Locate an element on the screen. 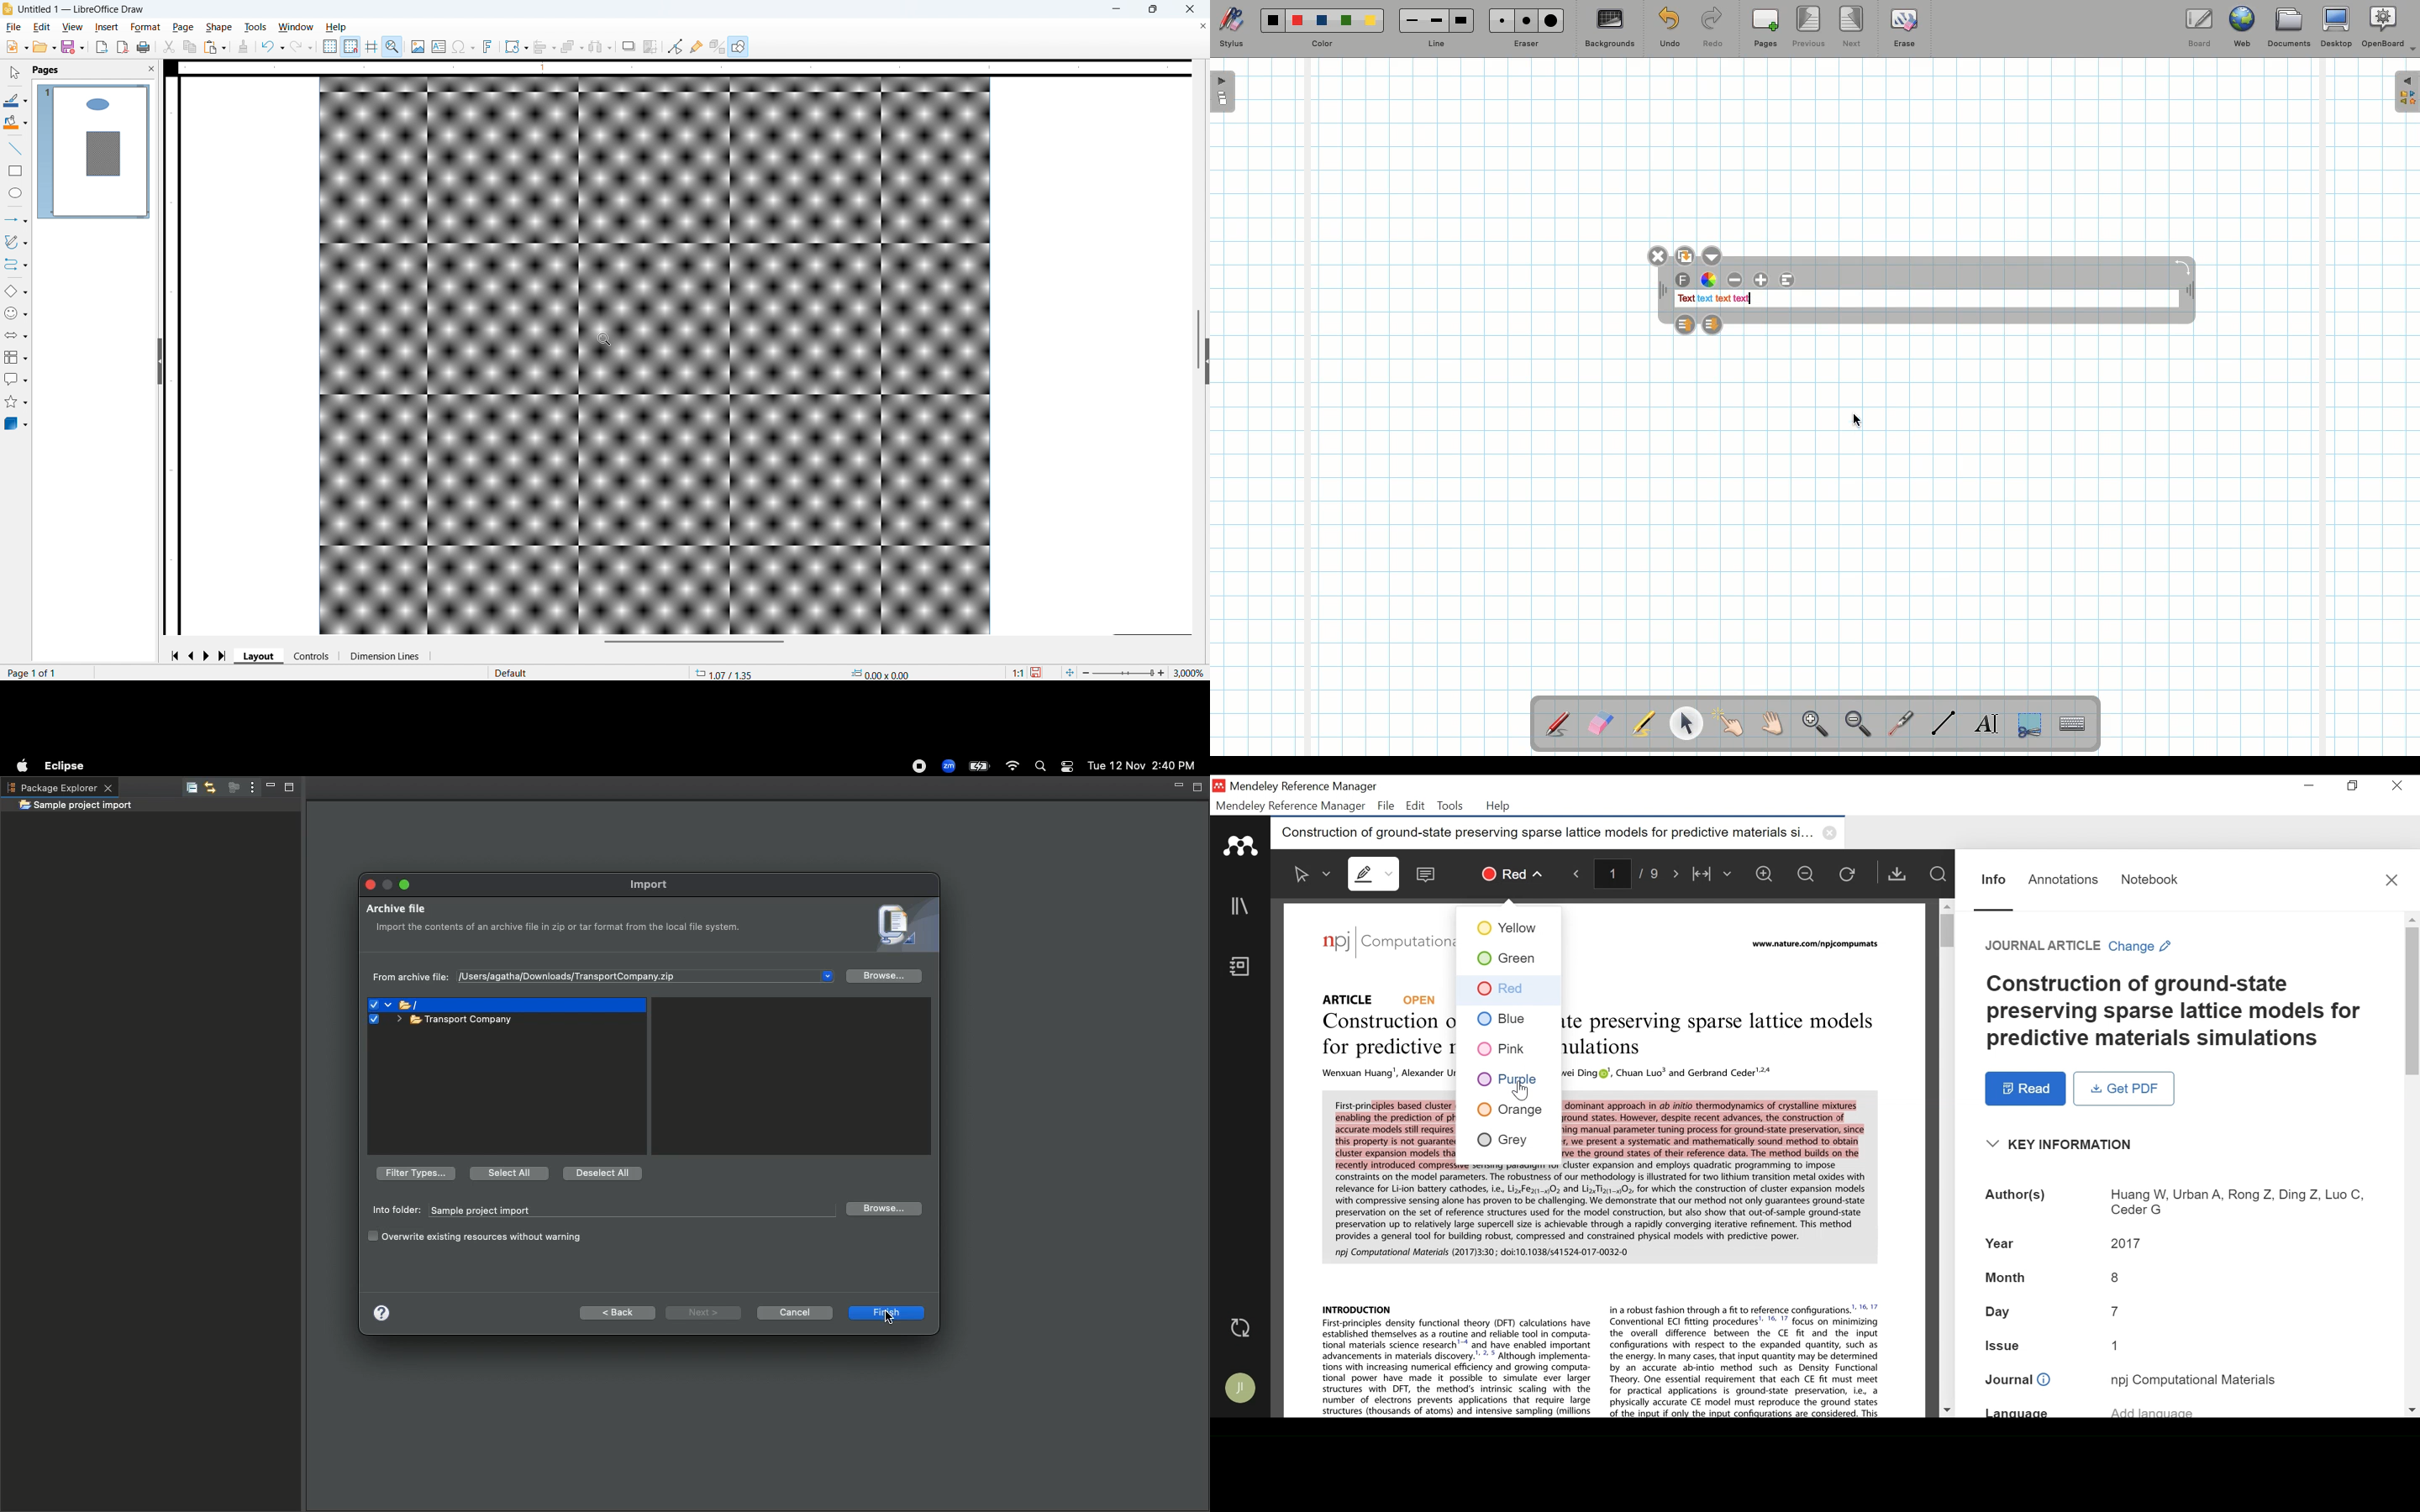 This screenshot has height=1512, width=2436. Construction of ground-state preserving sparse  lattice models for predictive materials si... is located at coordinates (1559, 831).